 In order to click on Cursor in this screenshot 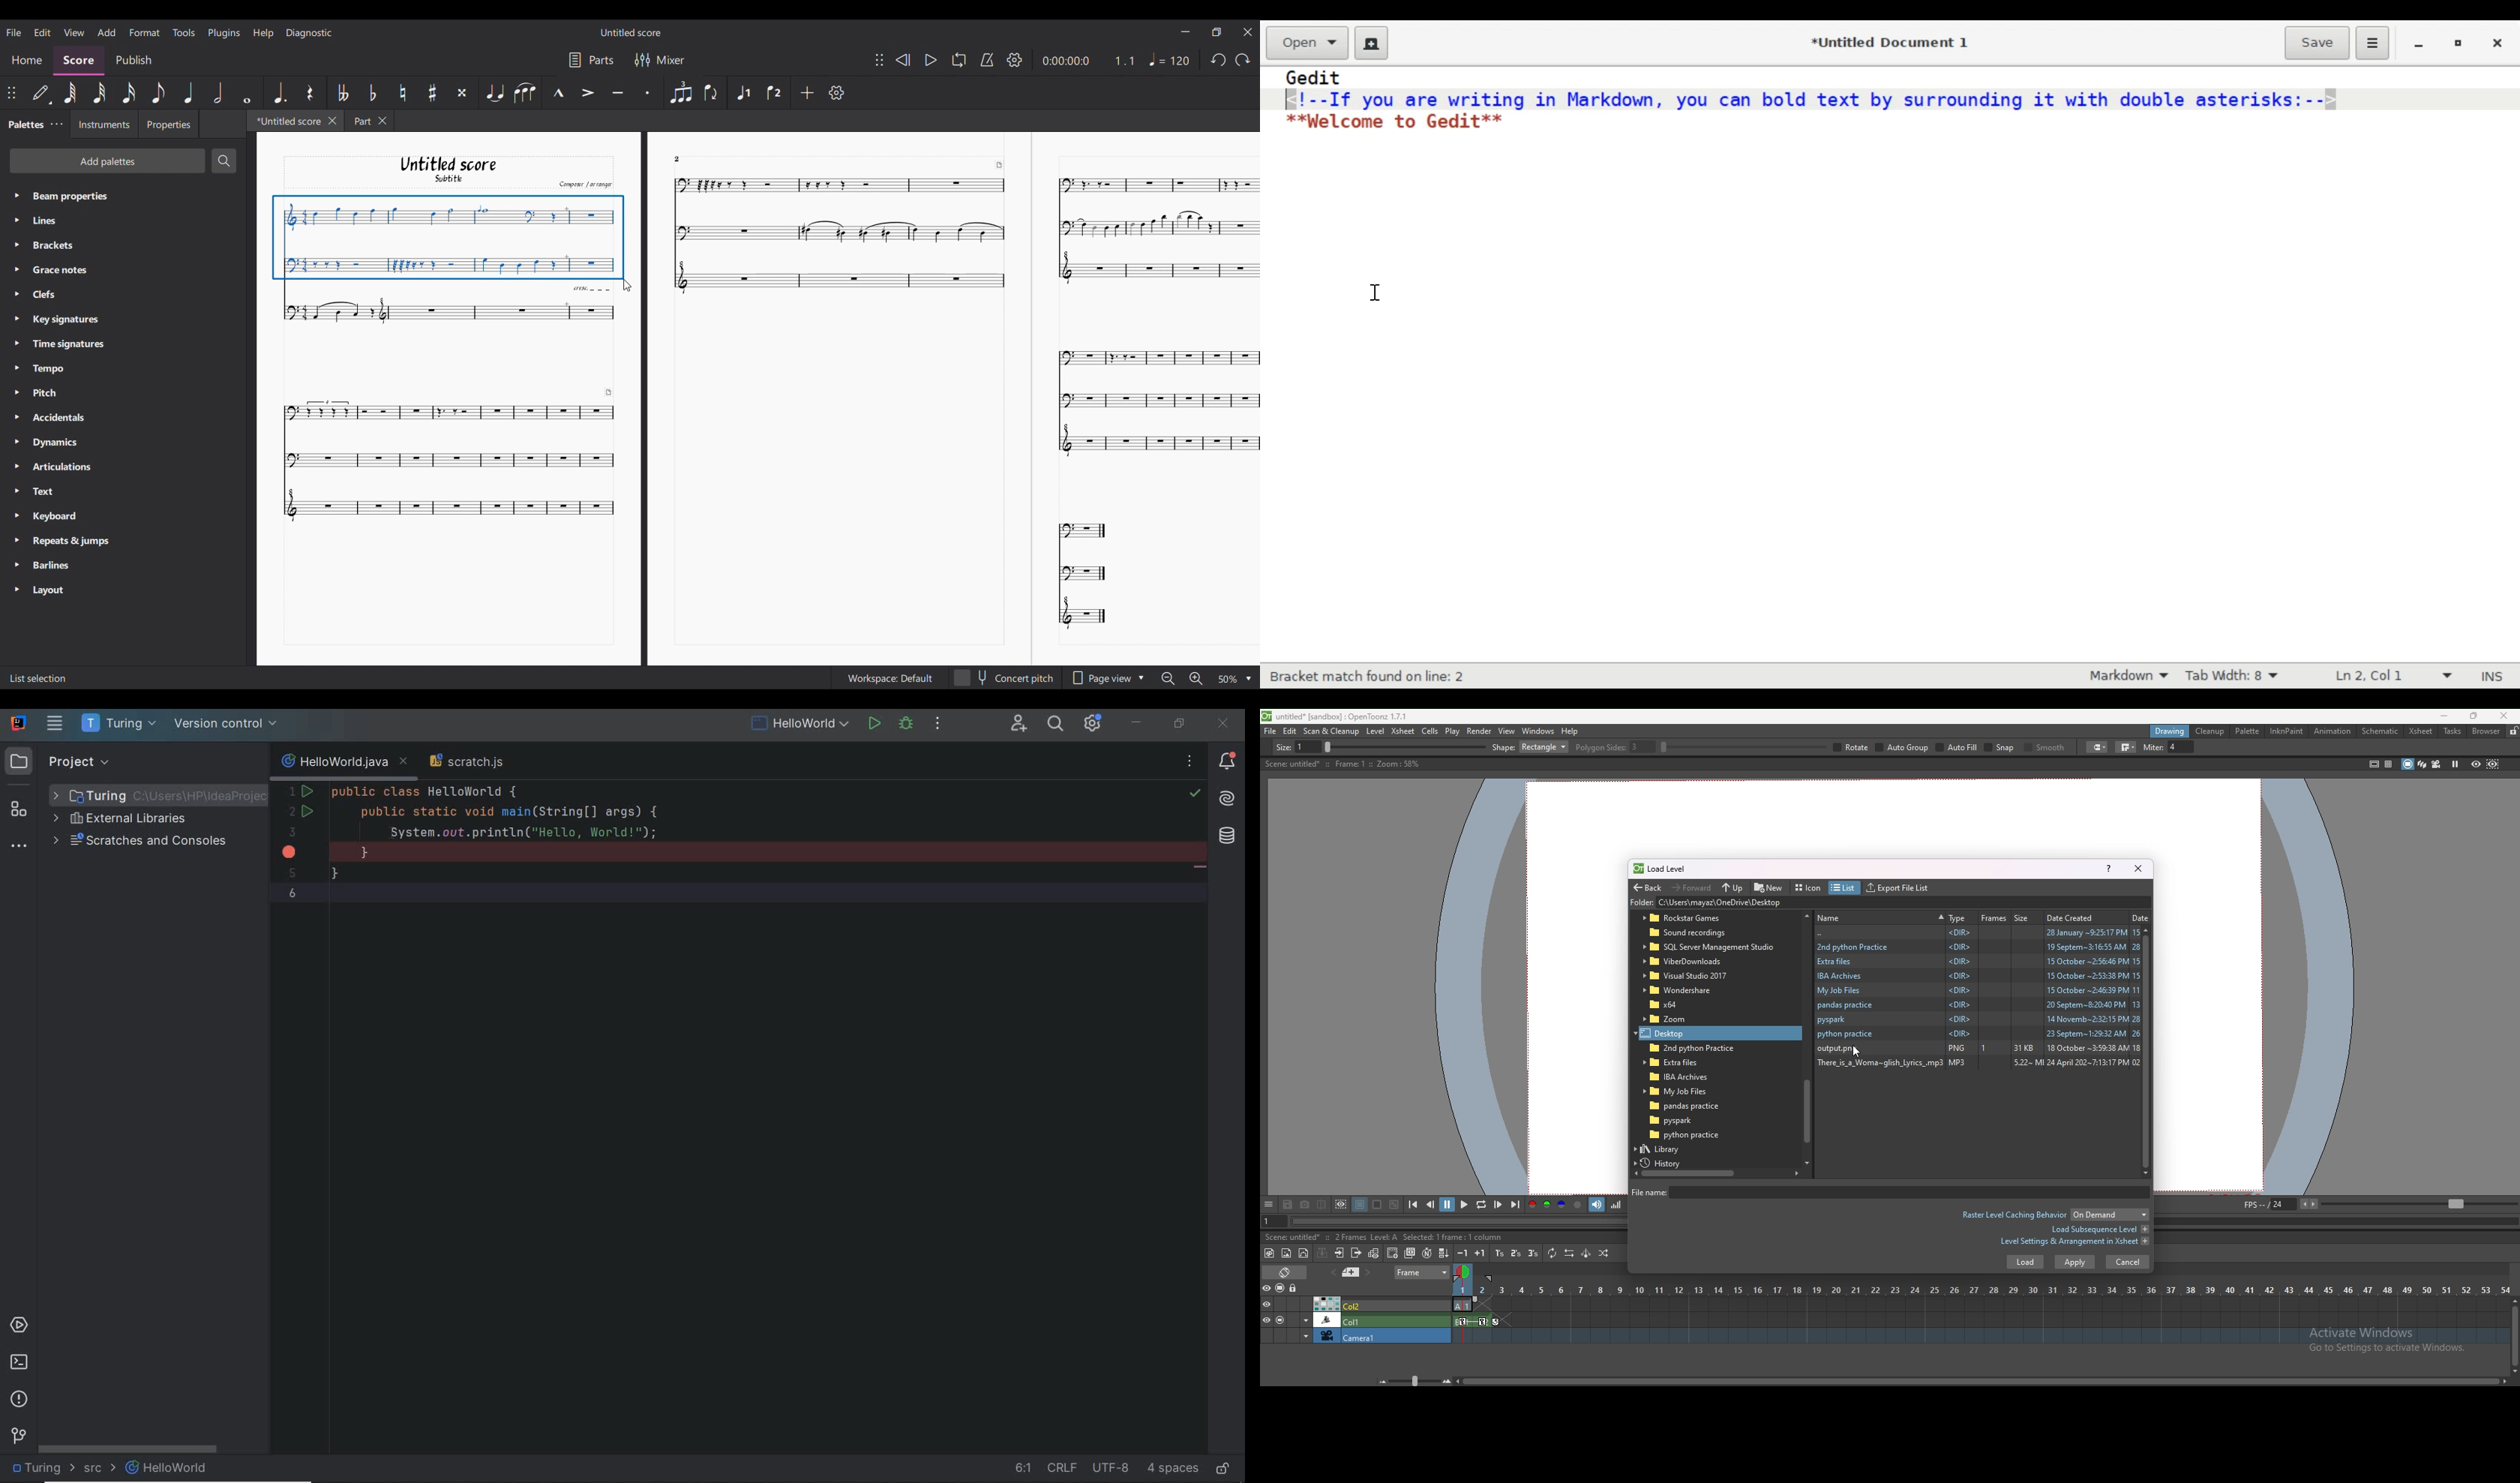, I will do `click(628, 286)`.